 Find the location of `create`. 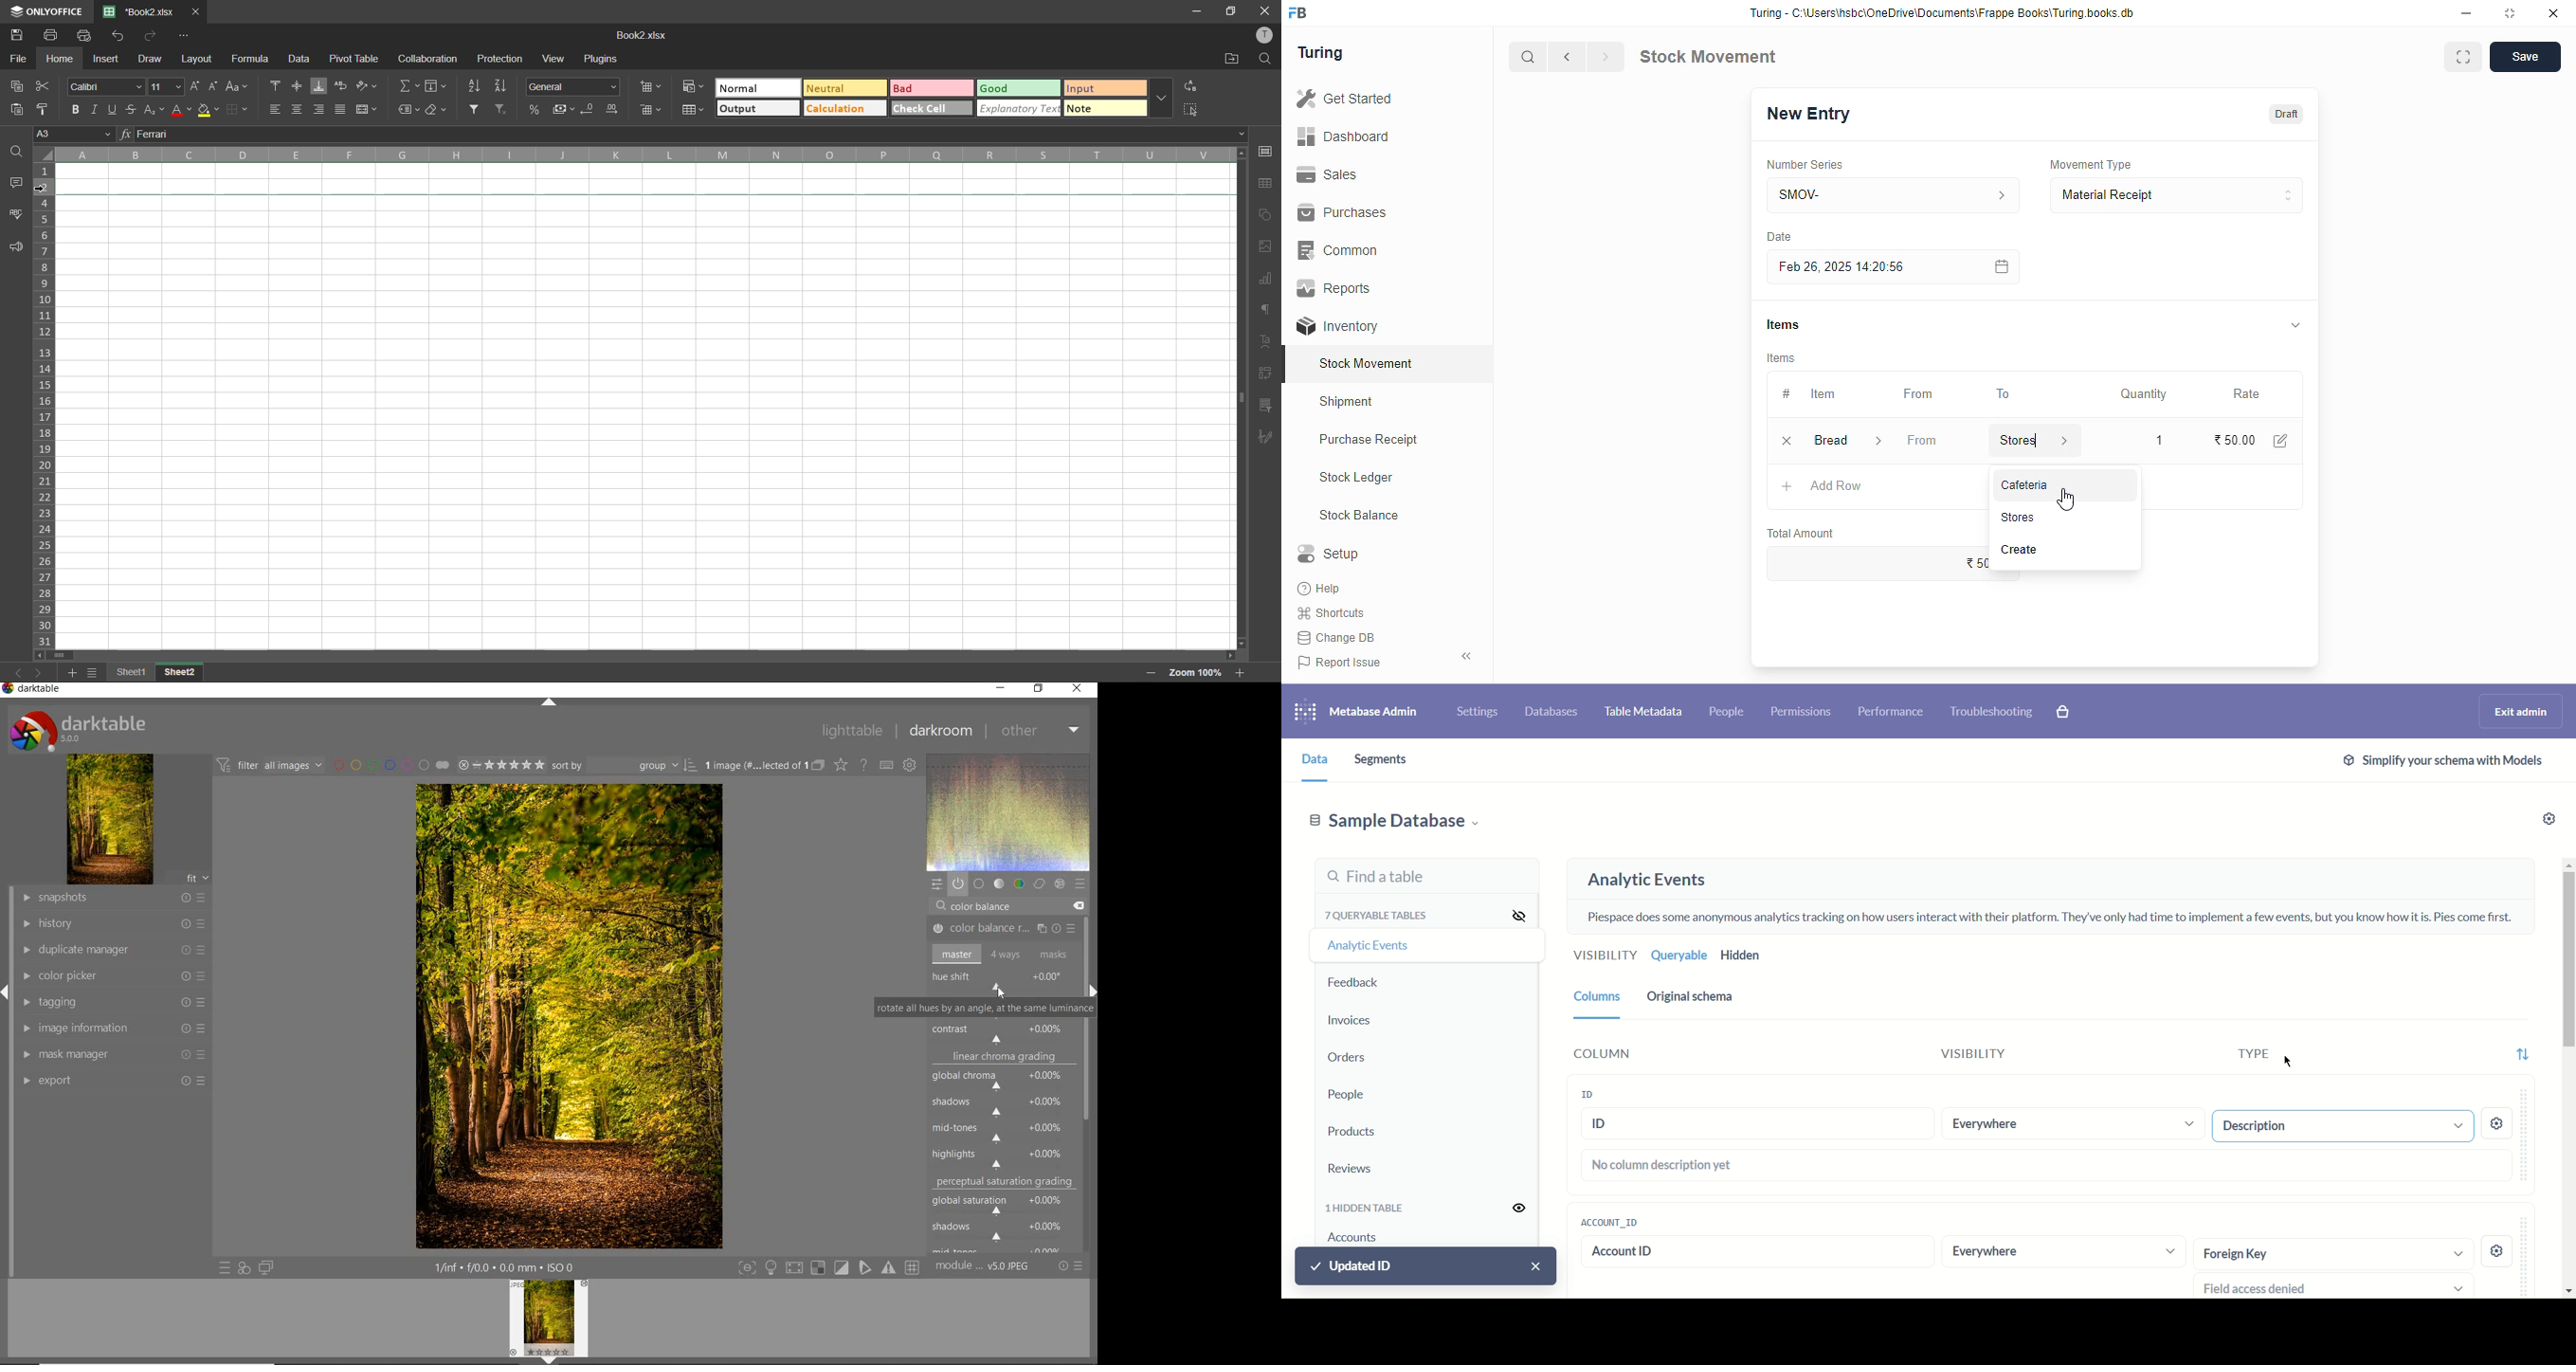

create is located at coordinates (2021, 551).